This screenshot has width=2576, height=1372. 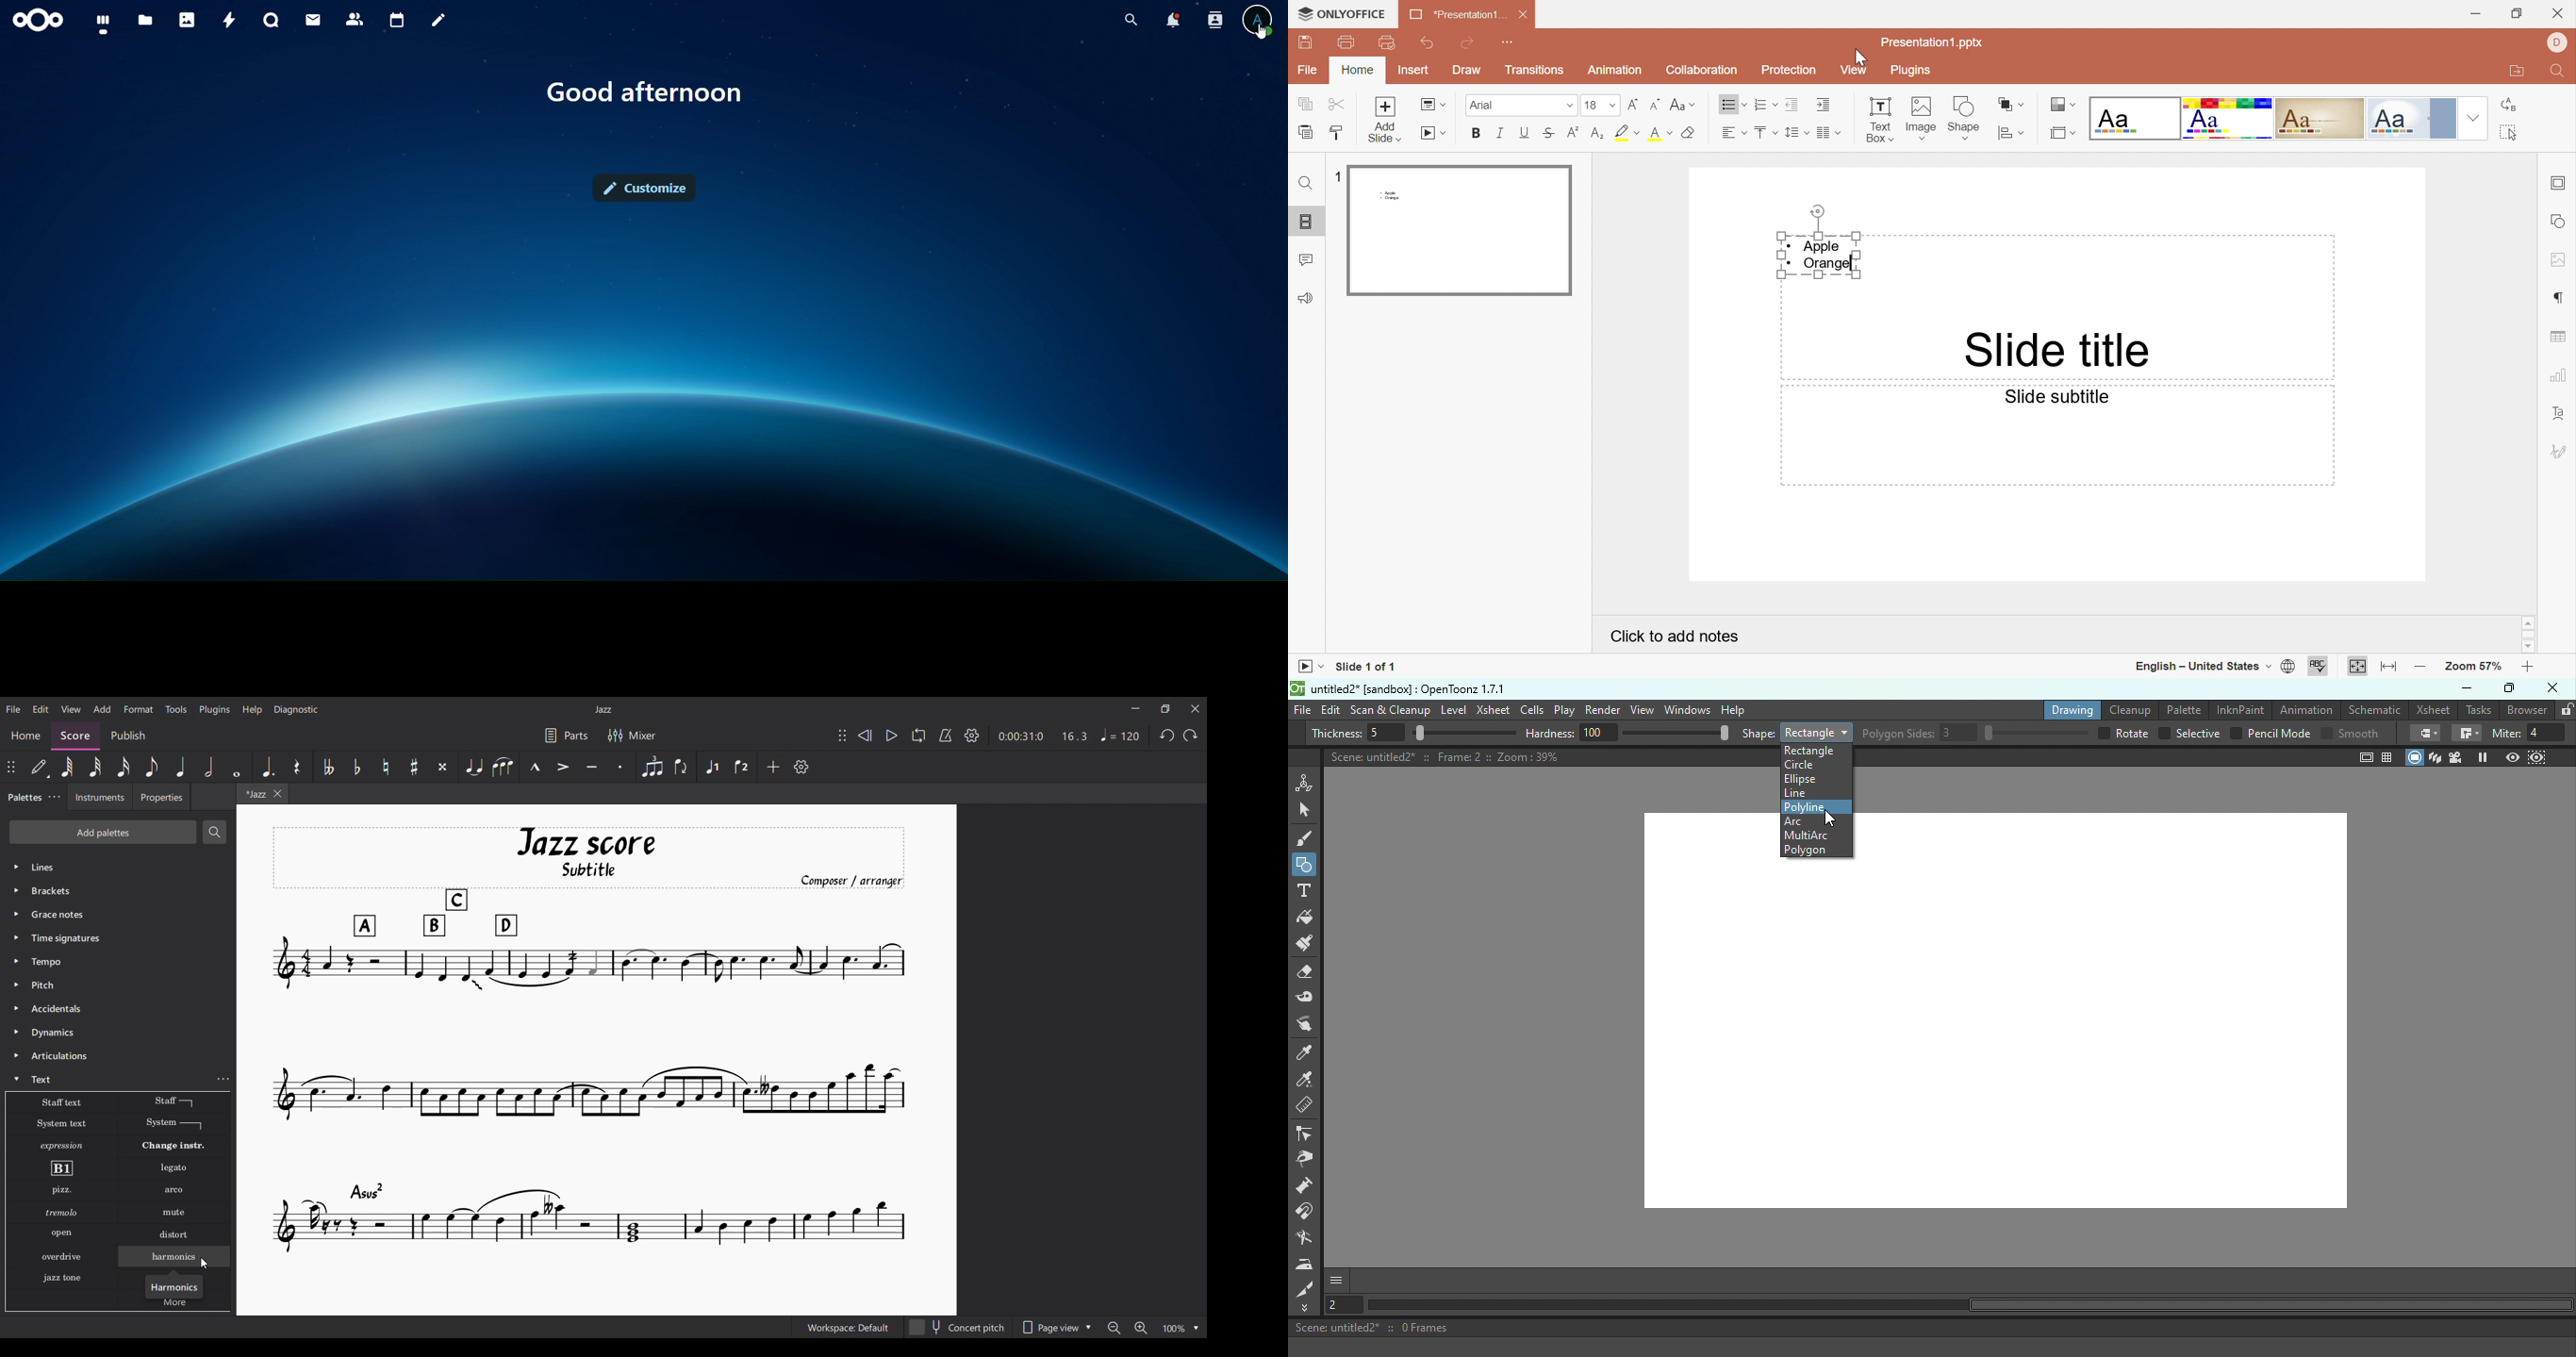 I want to click on notes, so click(x=439, y=21).